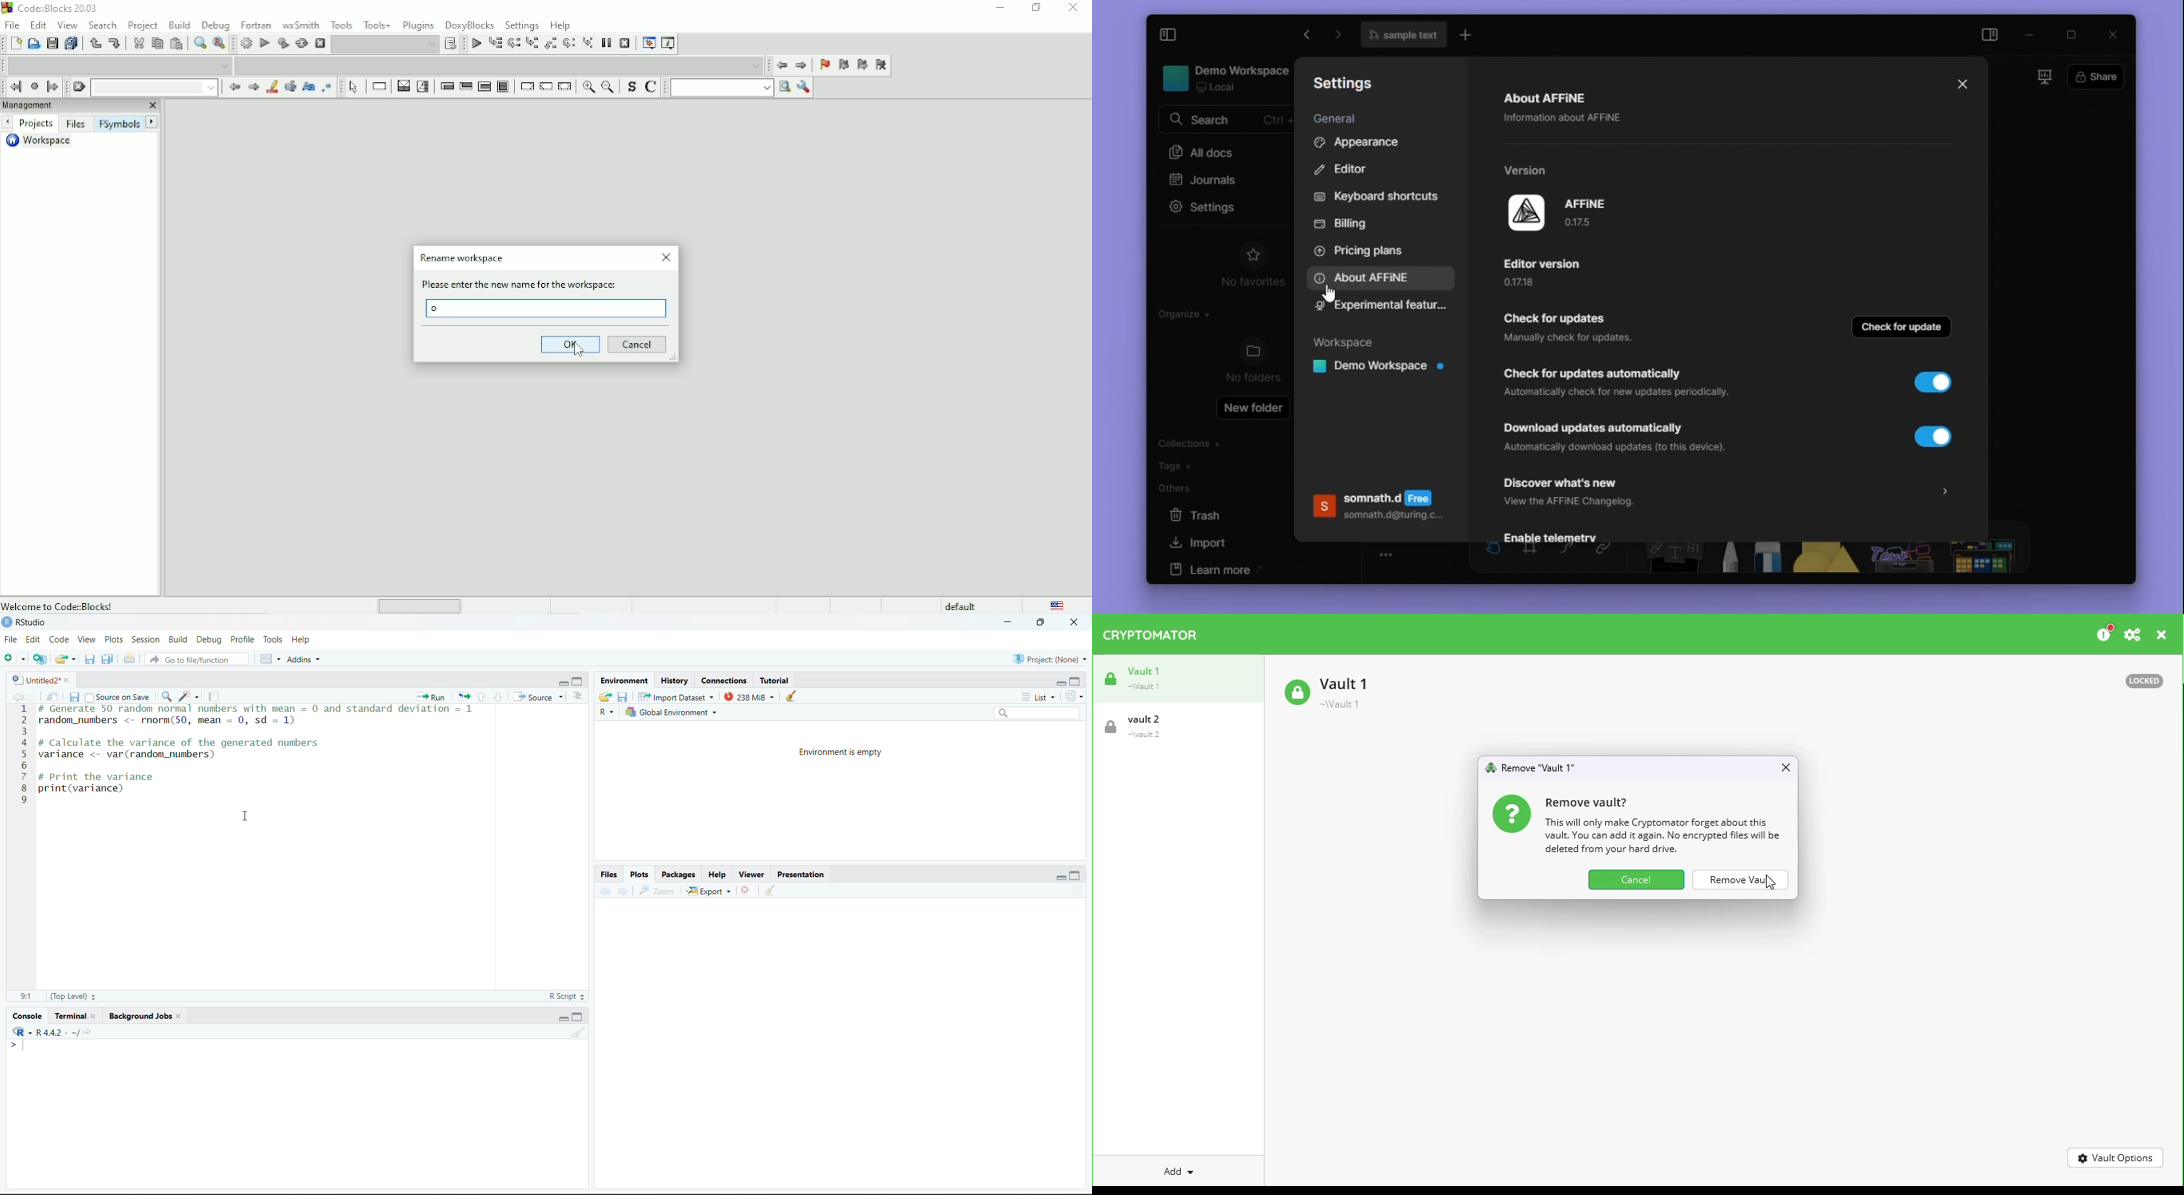 This screenshot has height=1204, width=2184. I want to click on options, so click(271, 659).